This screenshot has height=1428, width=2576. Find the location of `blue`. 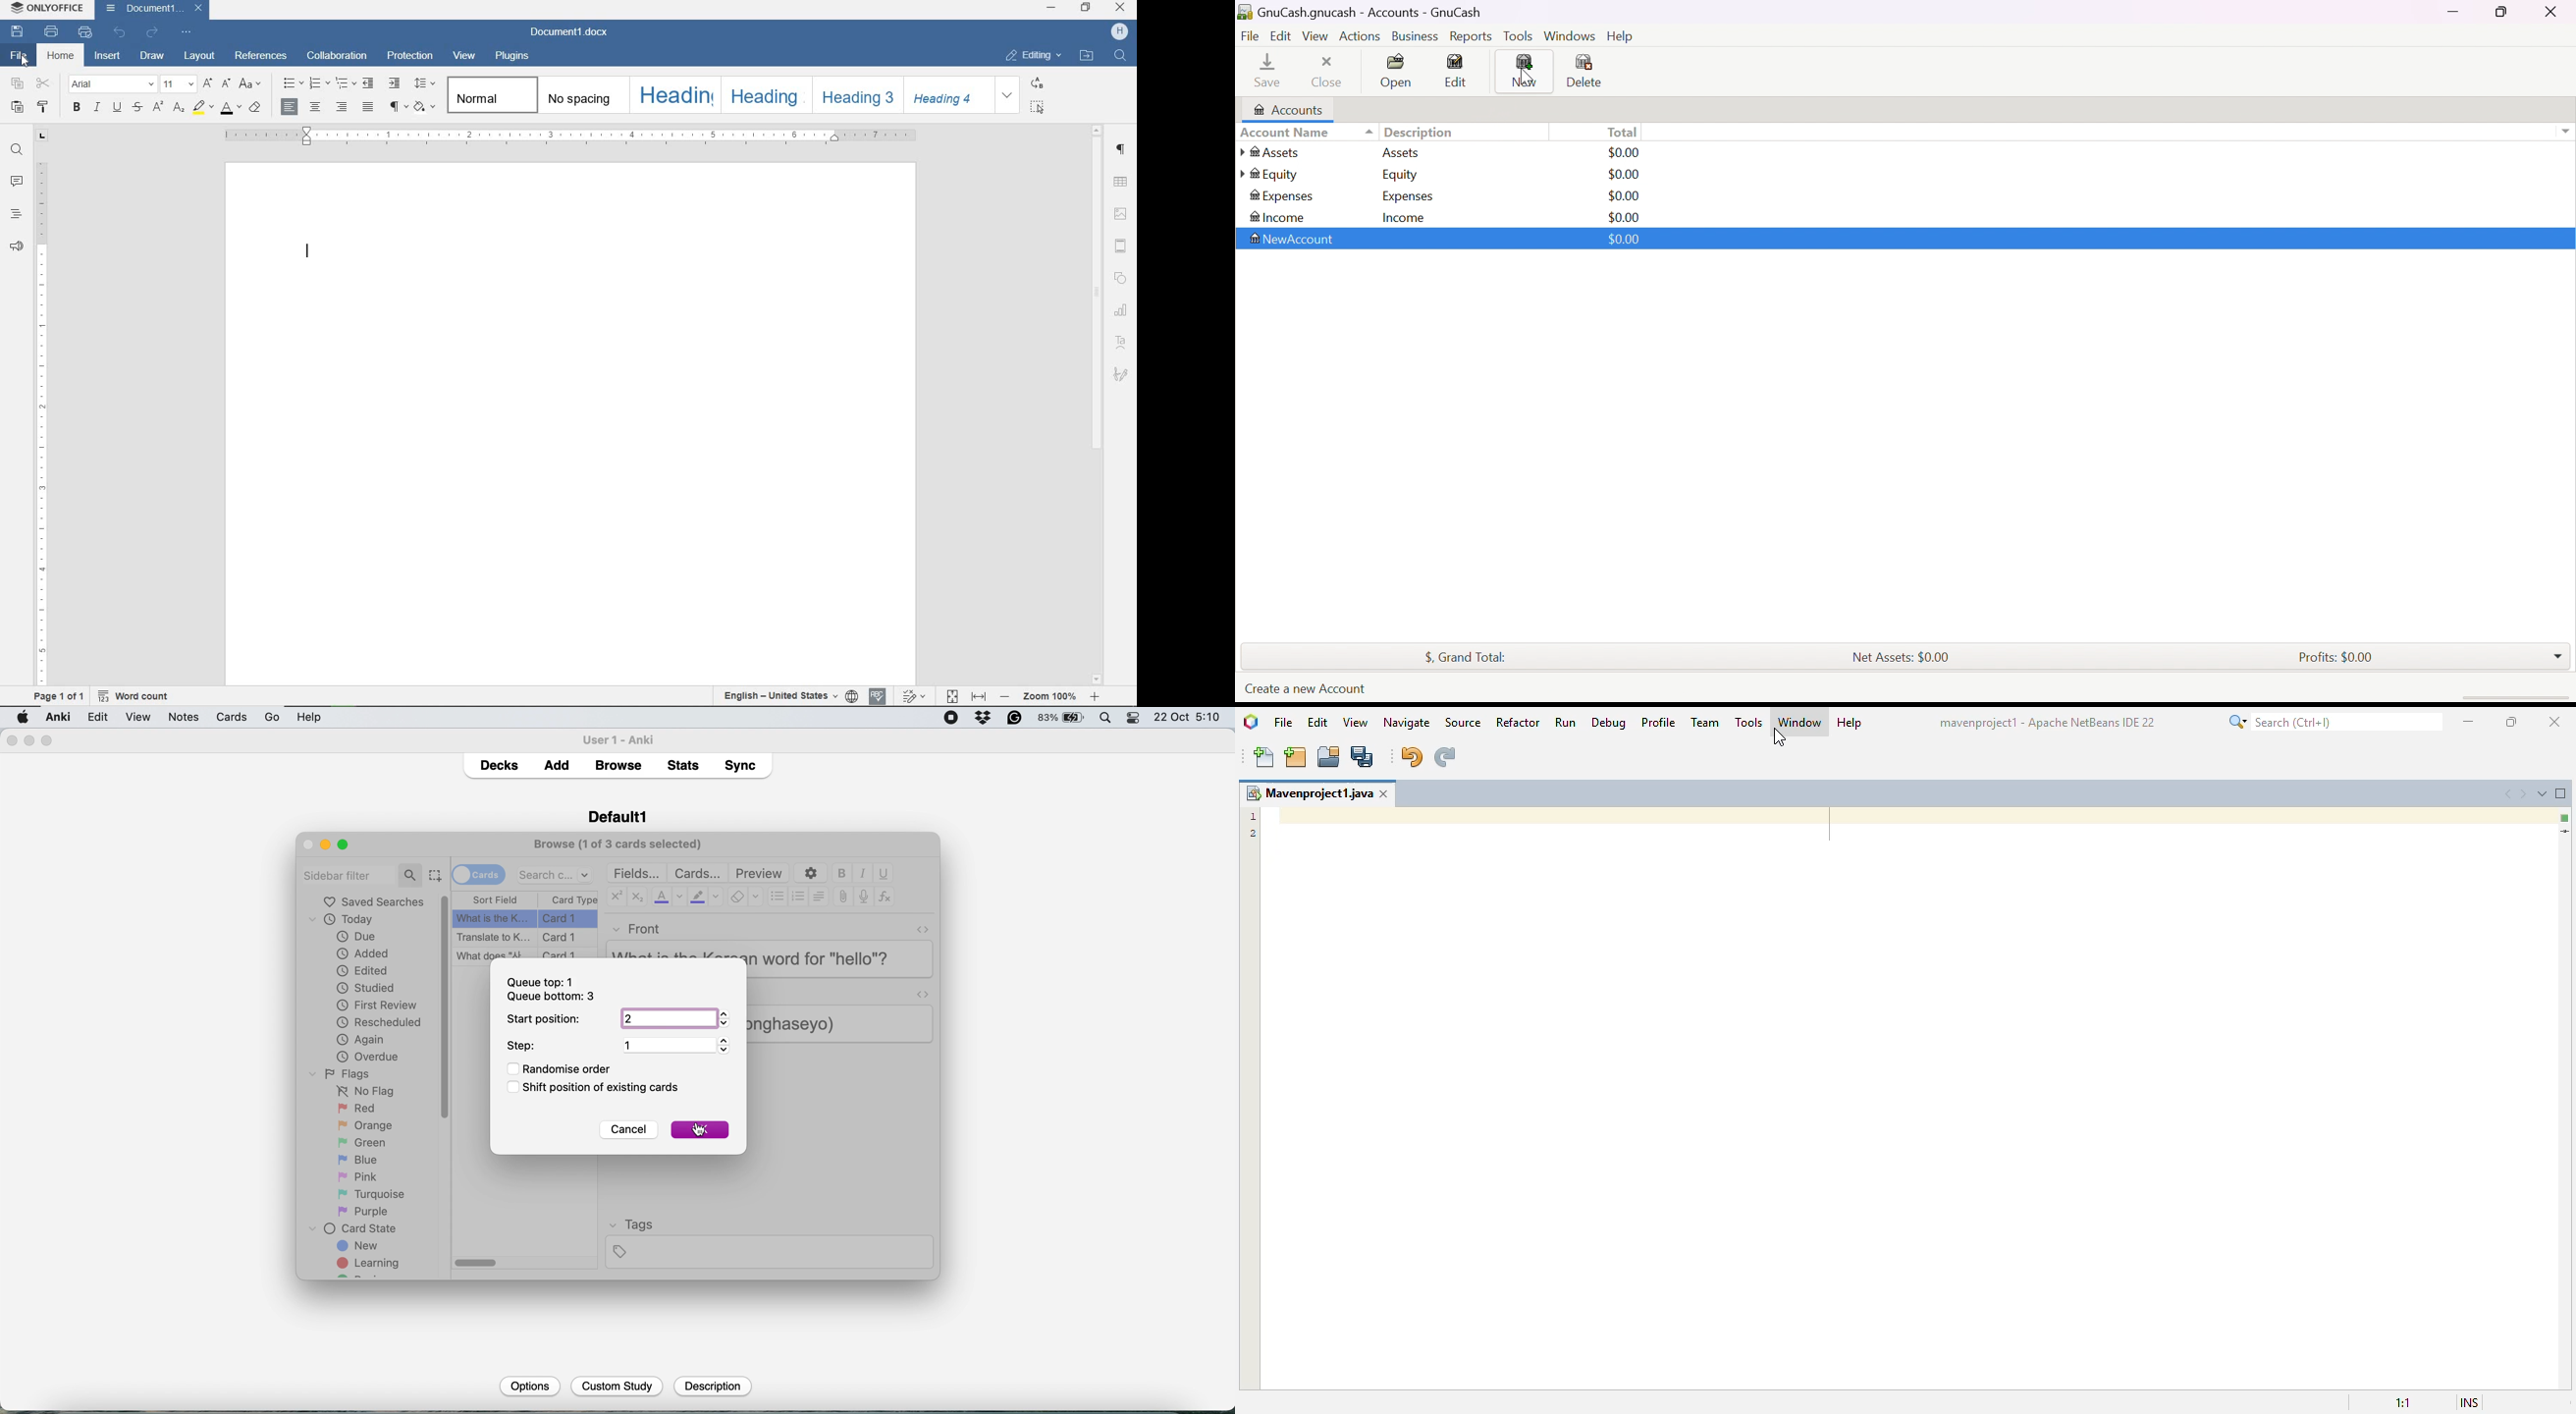

blue is located at coordinates (365, 1158).